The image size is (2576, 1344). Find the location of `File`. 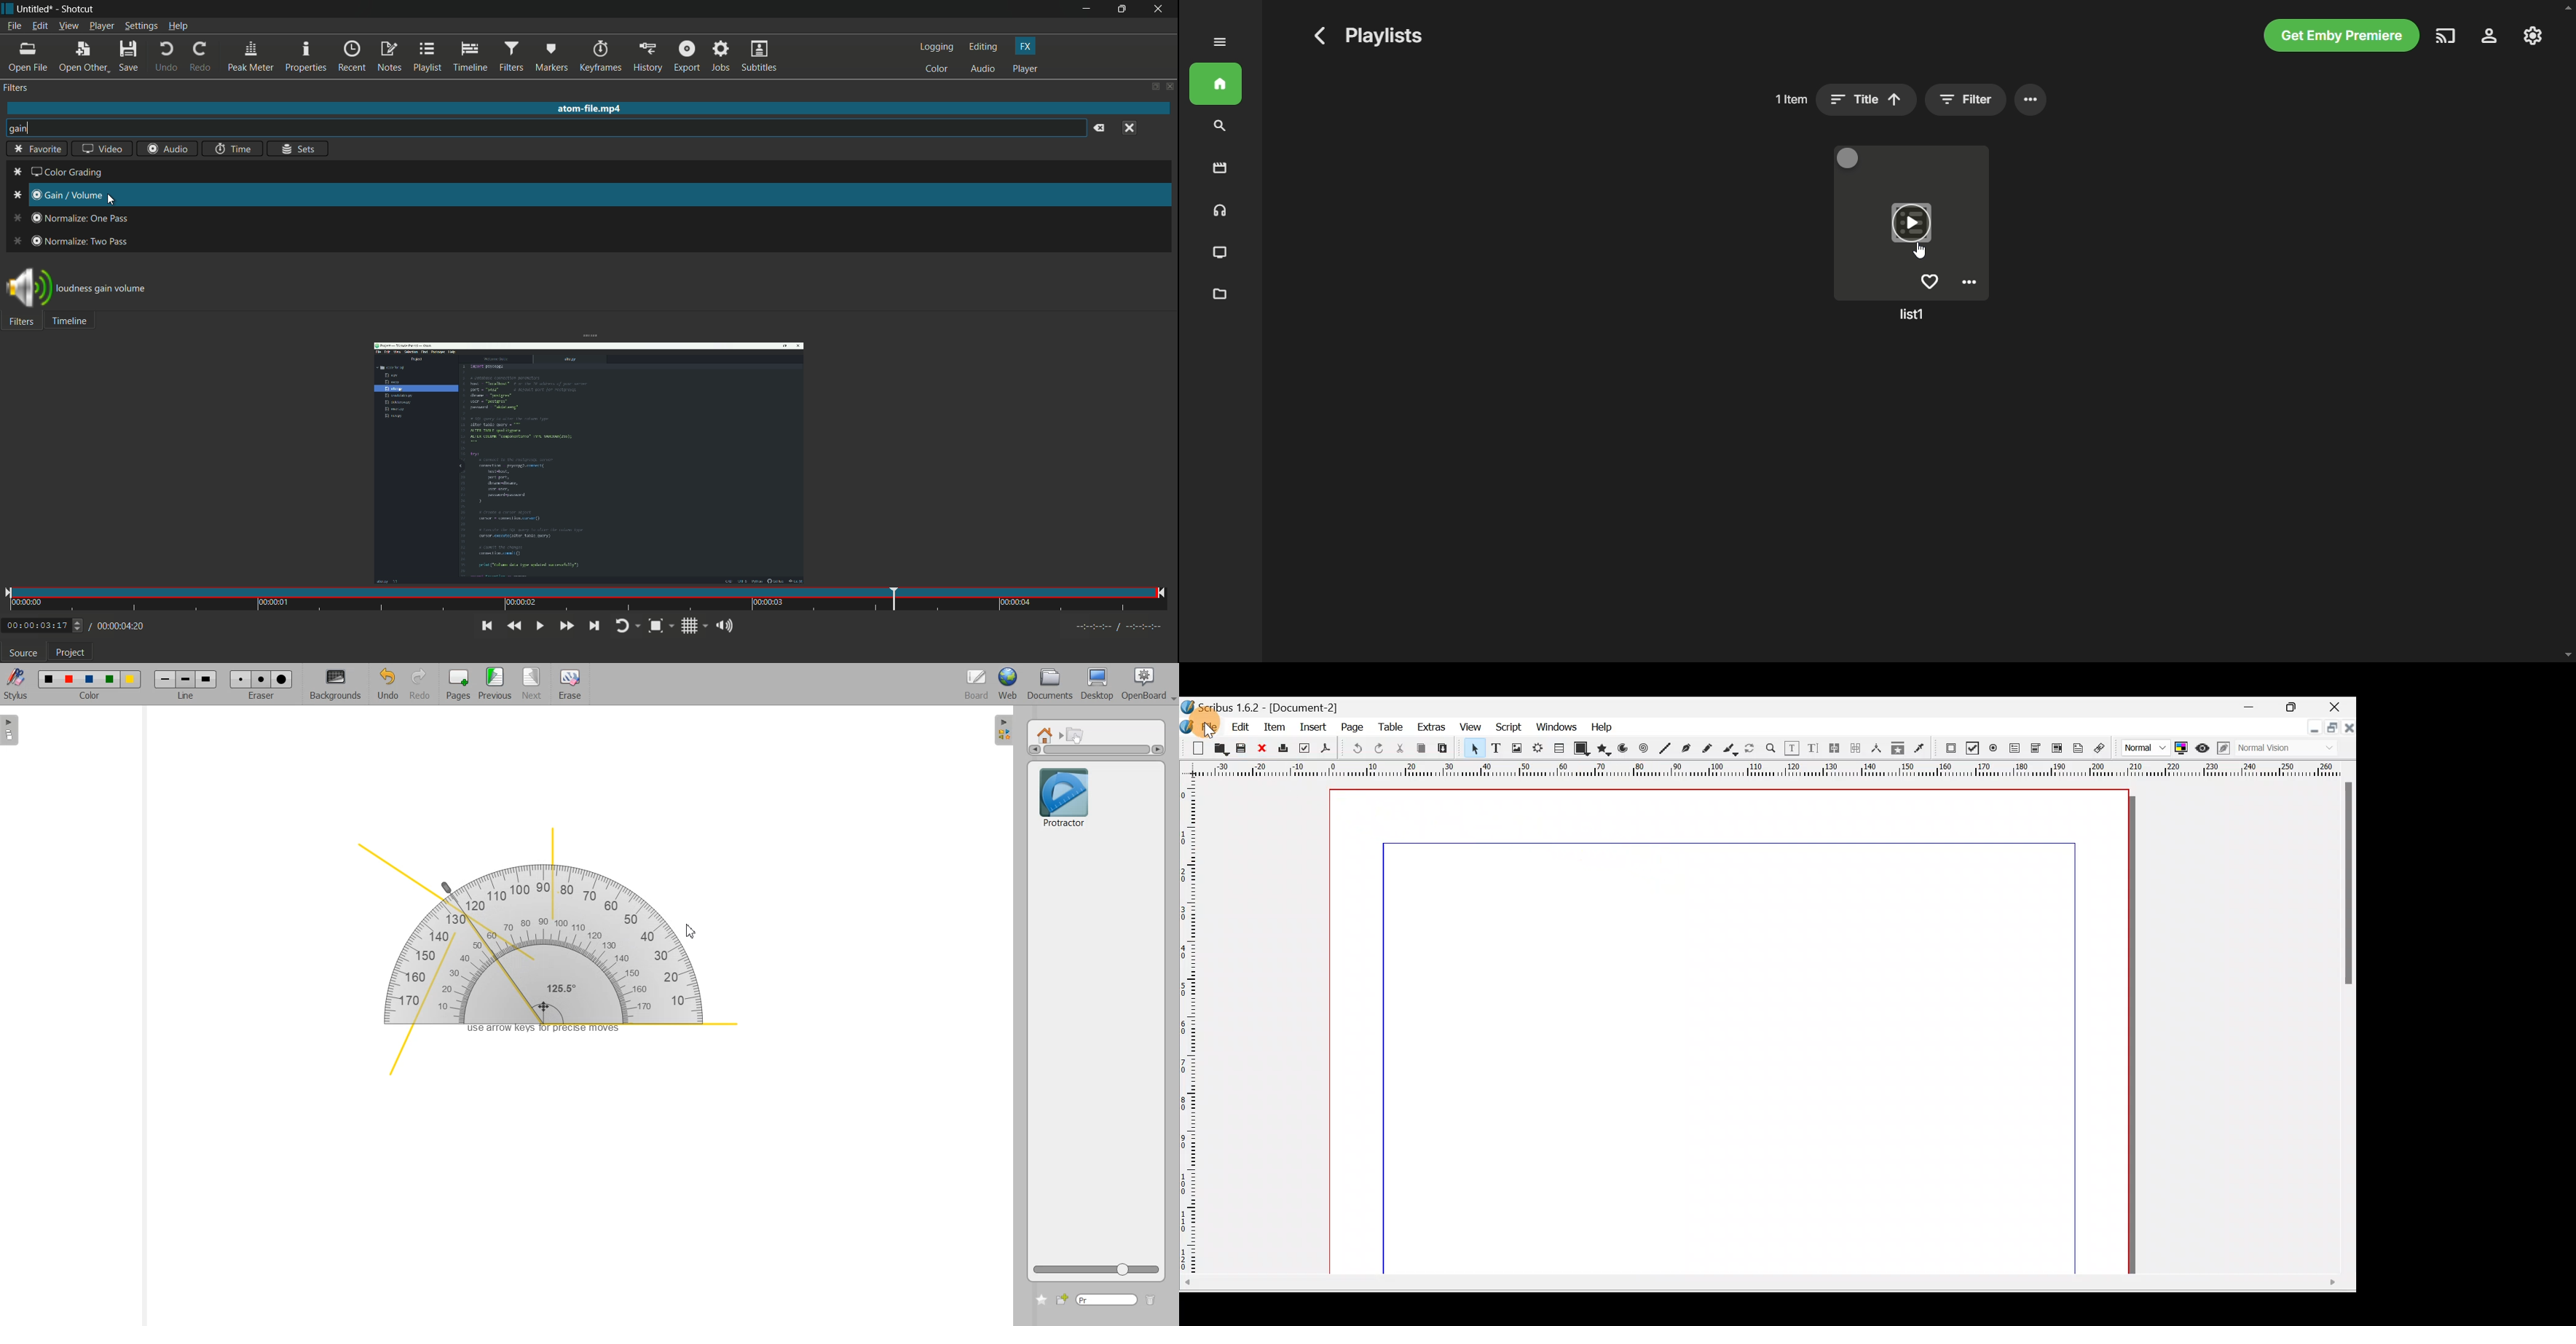

File is located at coordinates (1201, 726).